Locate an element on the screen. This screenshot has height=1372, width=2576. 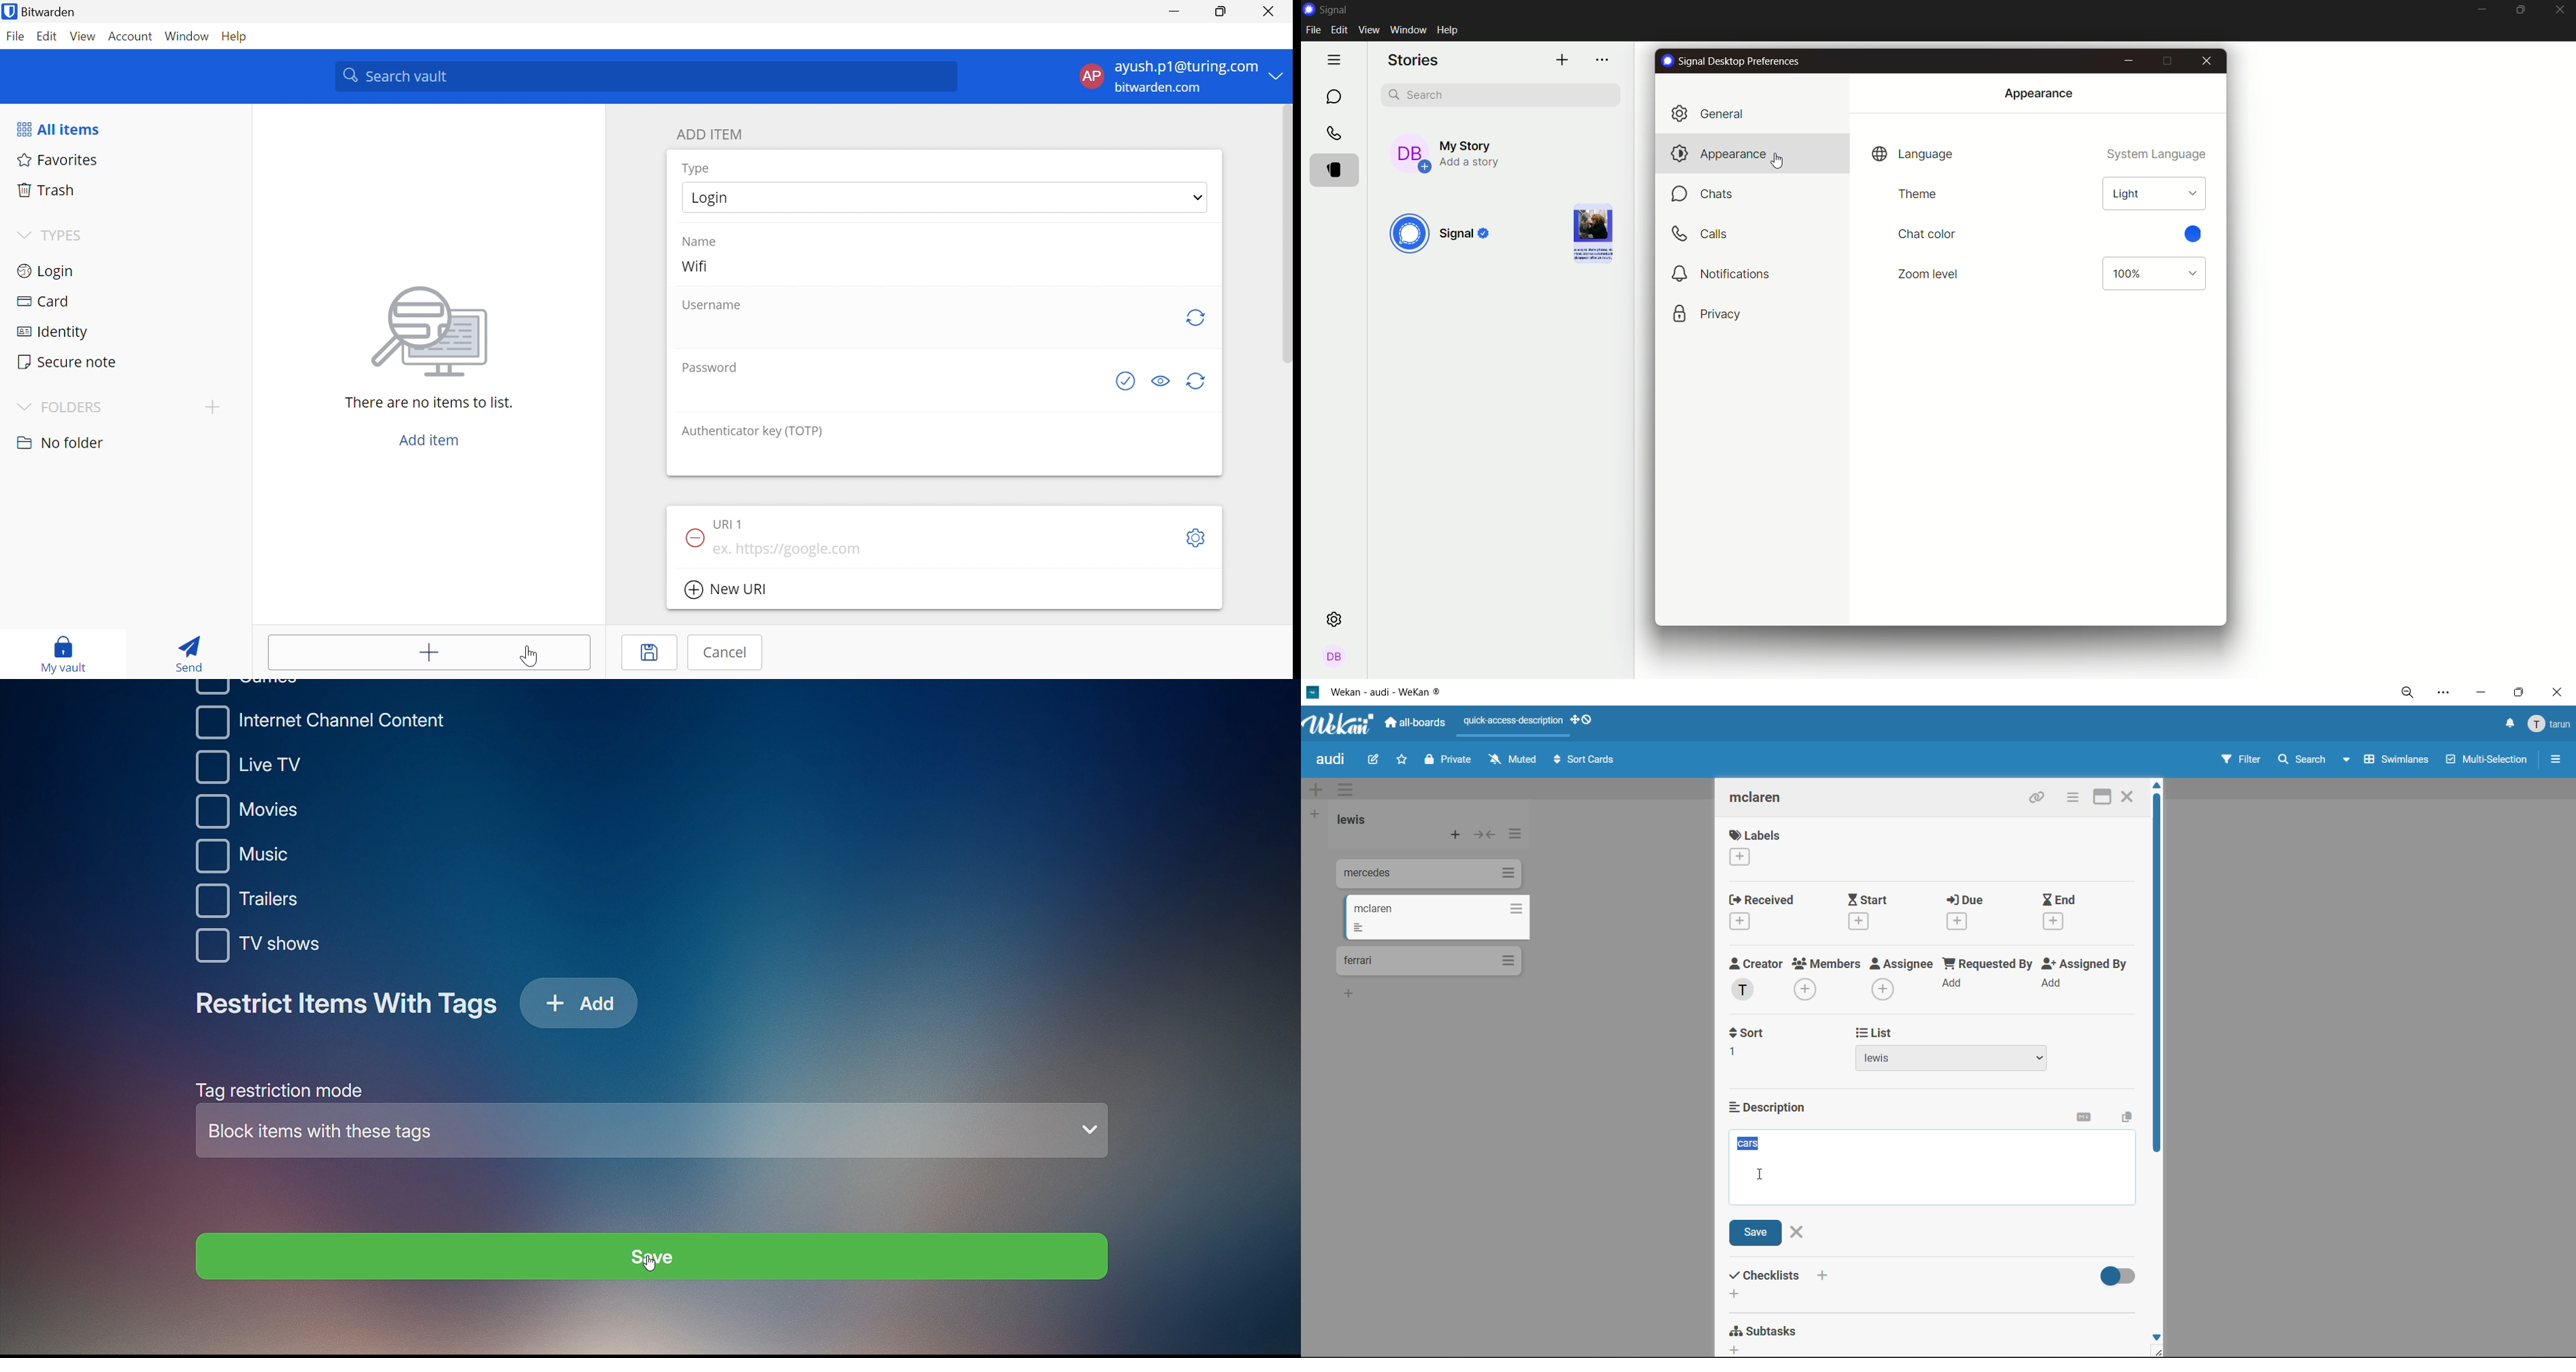
close is located at coordinates (1799, 1231).